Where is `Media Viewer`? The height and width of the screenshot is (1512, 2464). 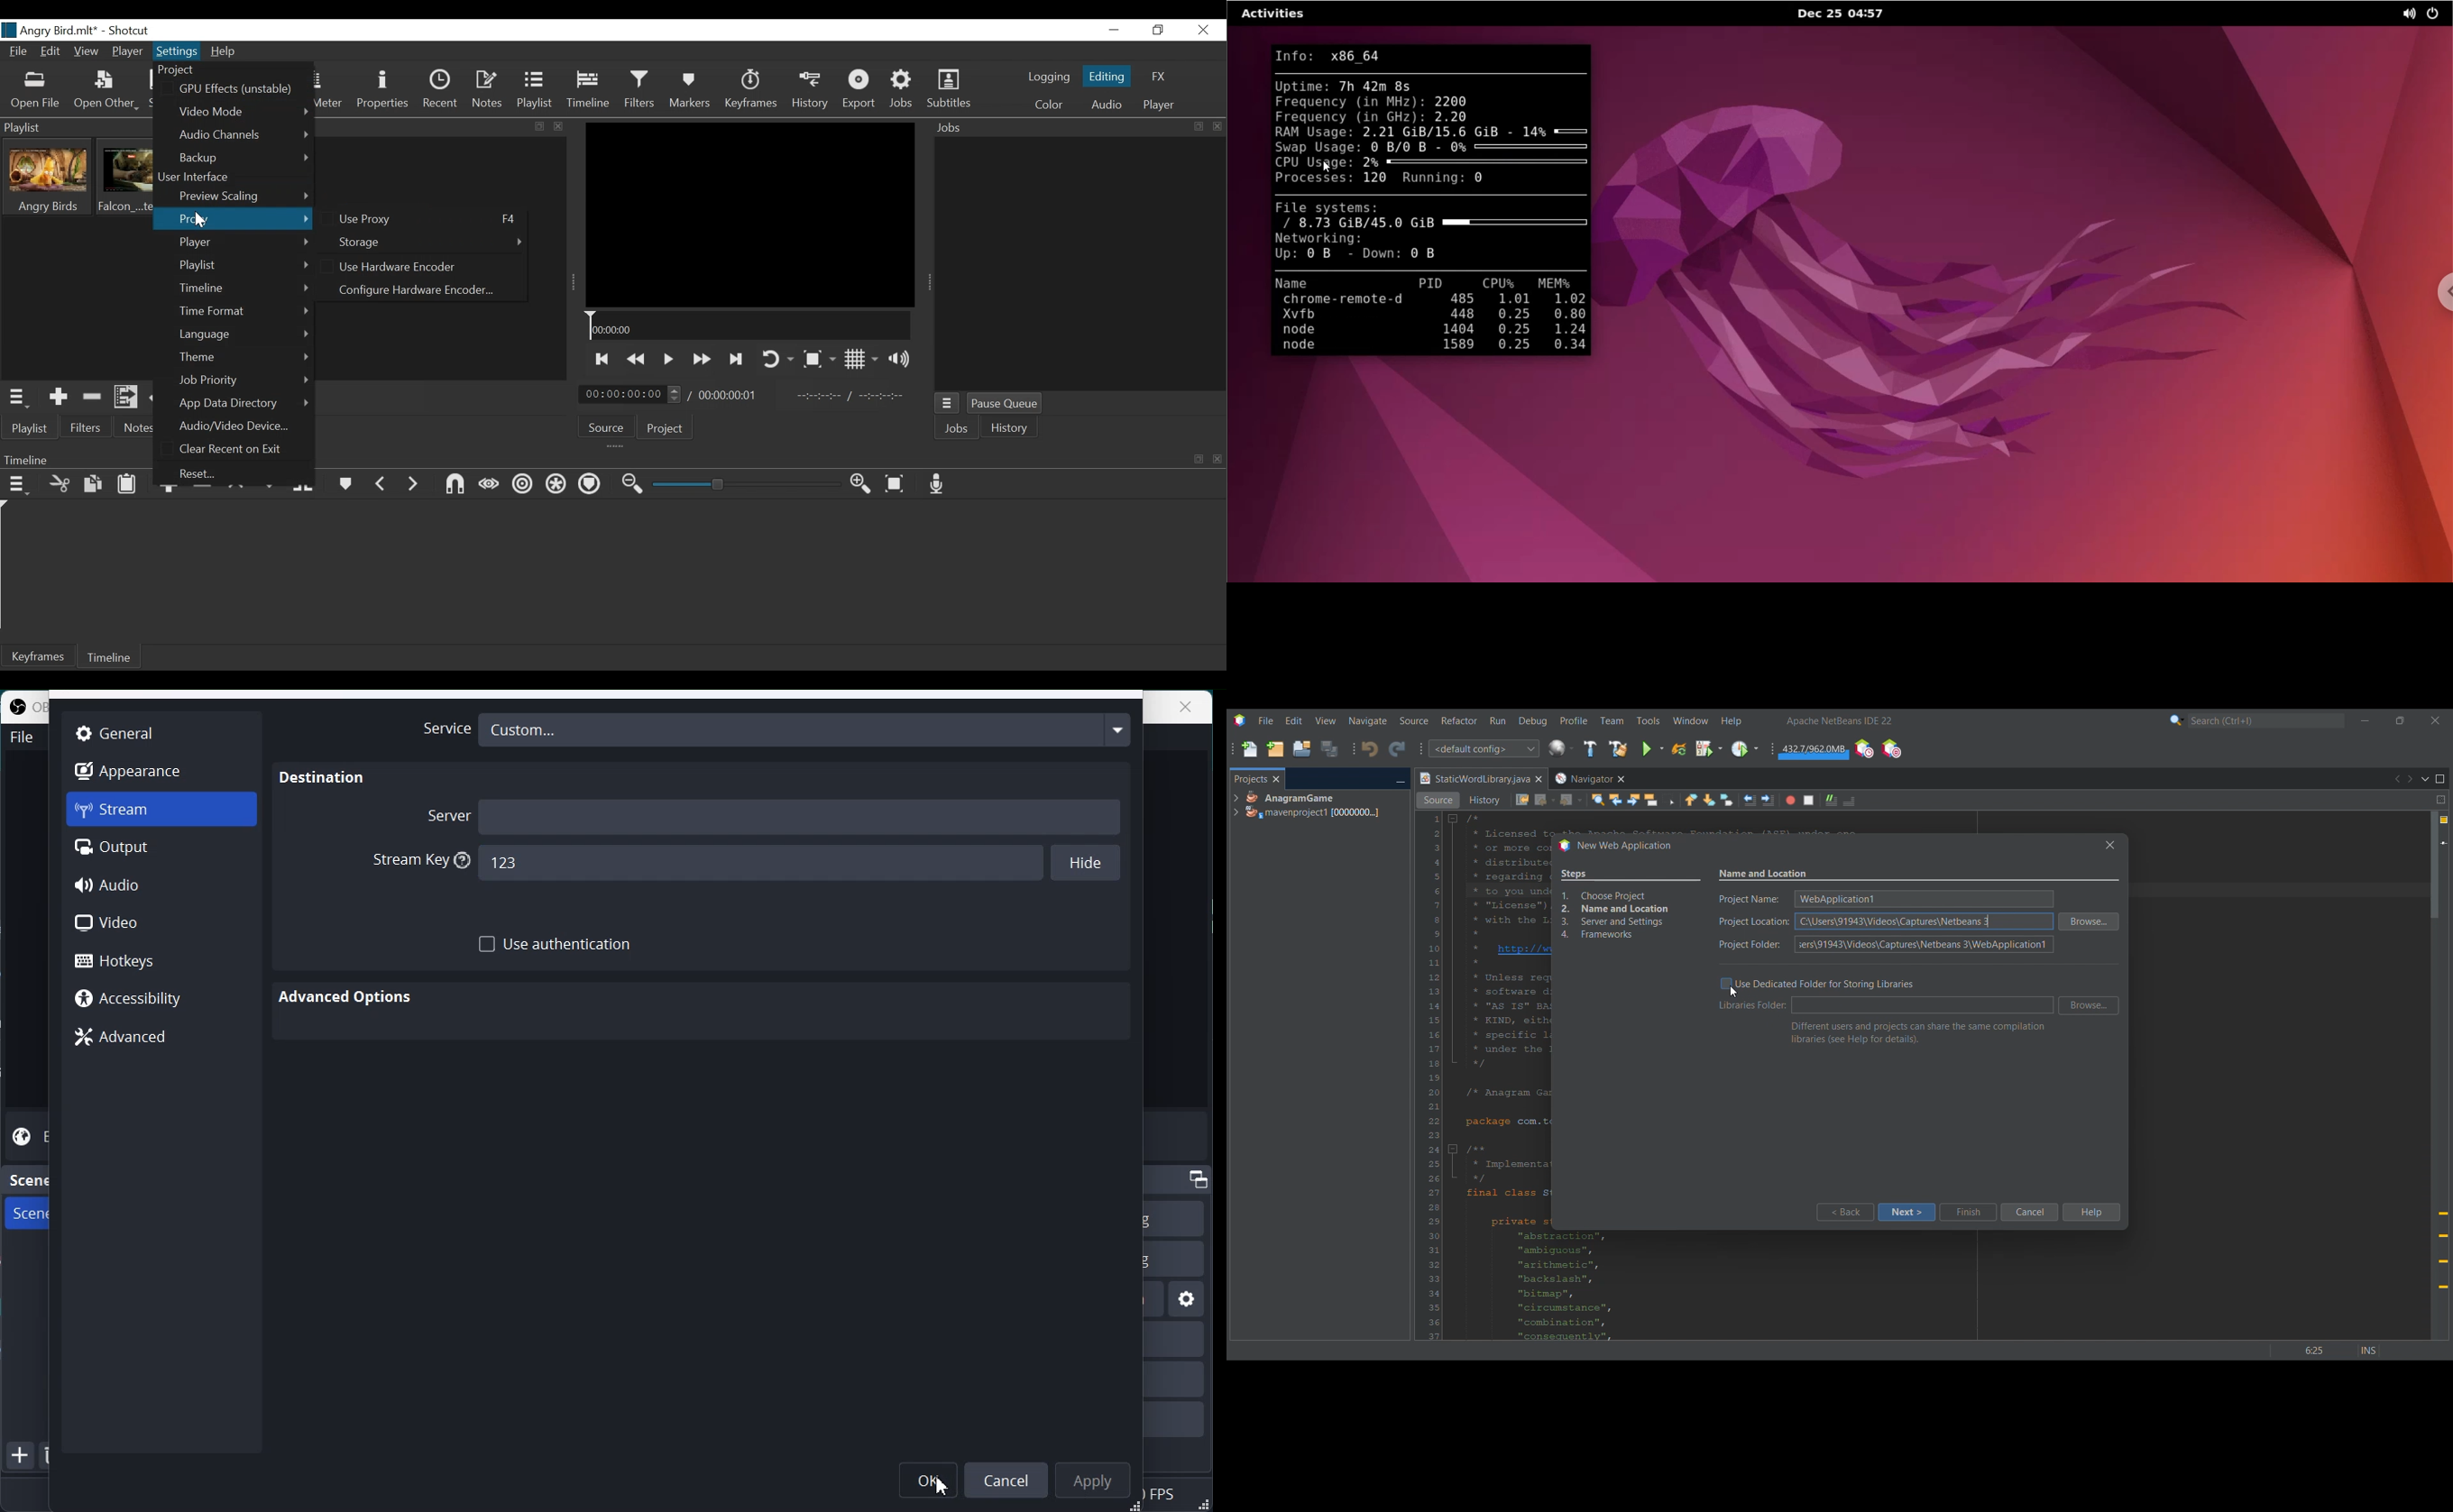
Media Viewer is located at coordinates (749, 215).